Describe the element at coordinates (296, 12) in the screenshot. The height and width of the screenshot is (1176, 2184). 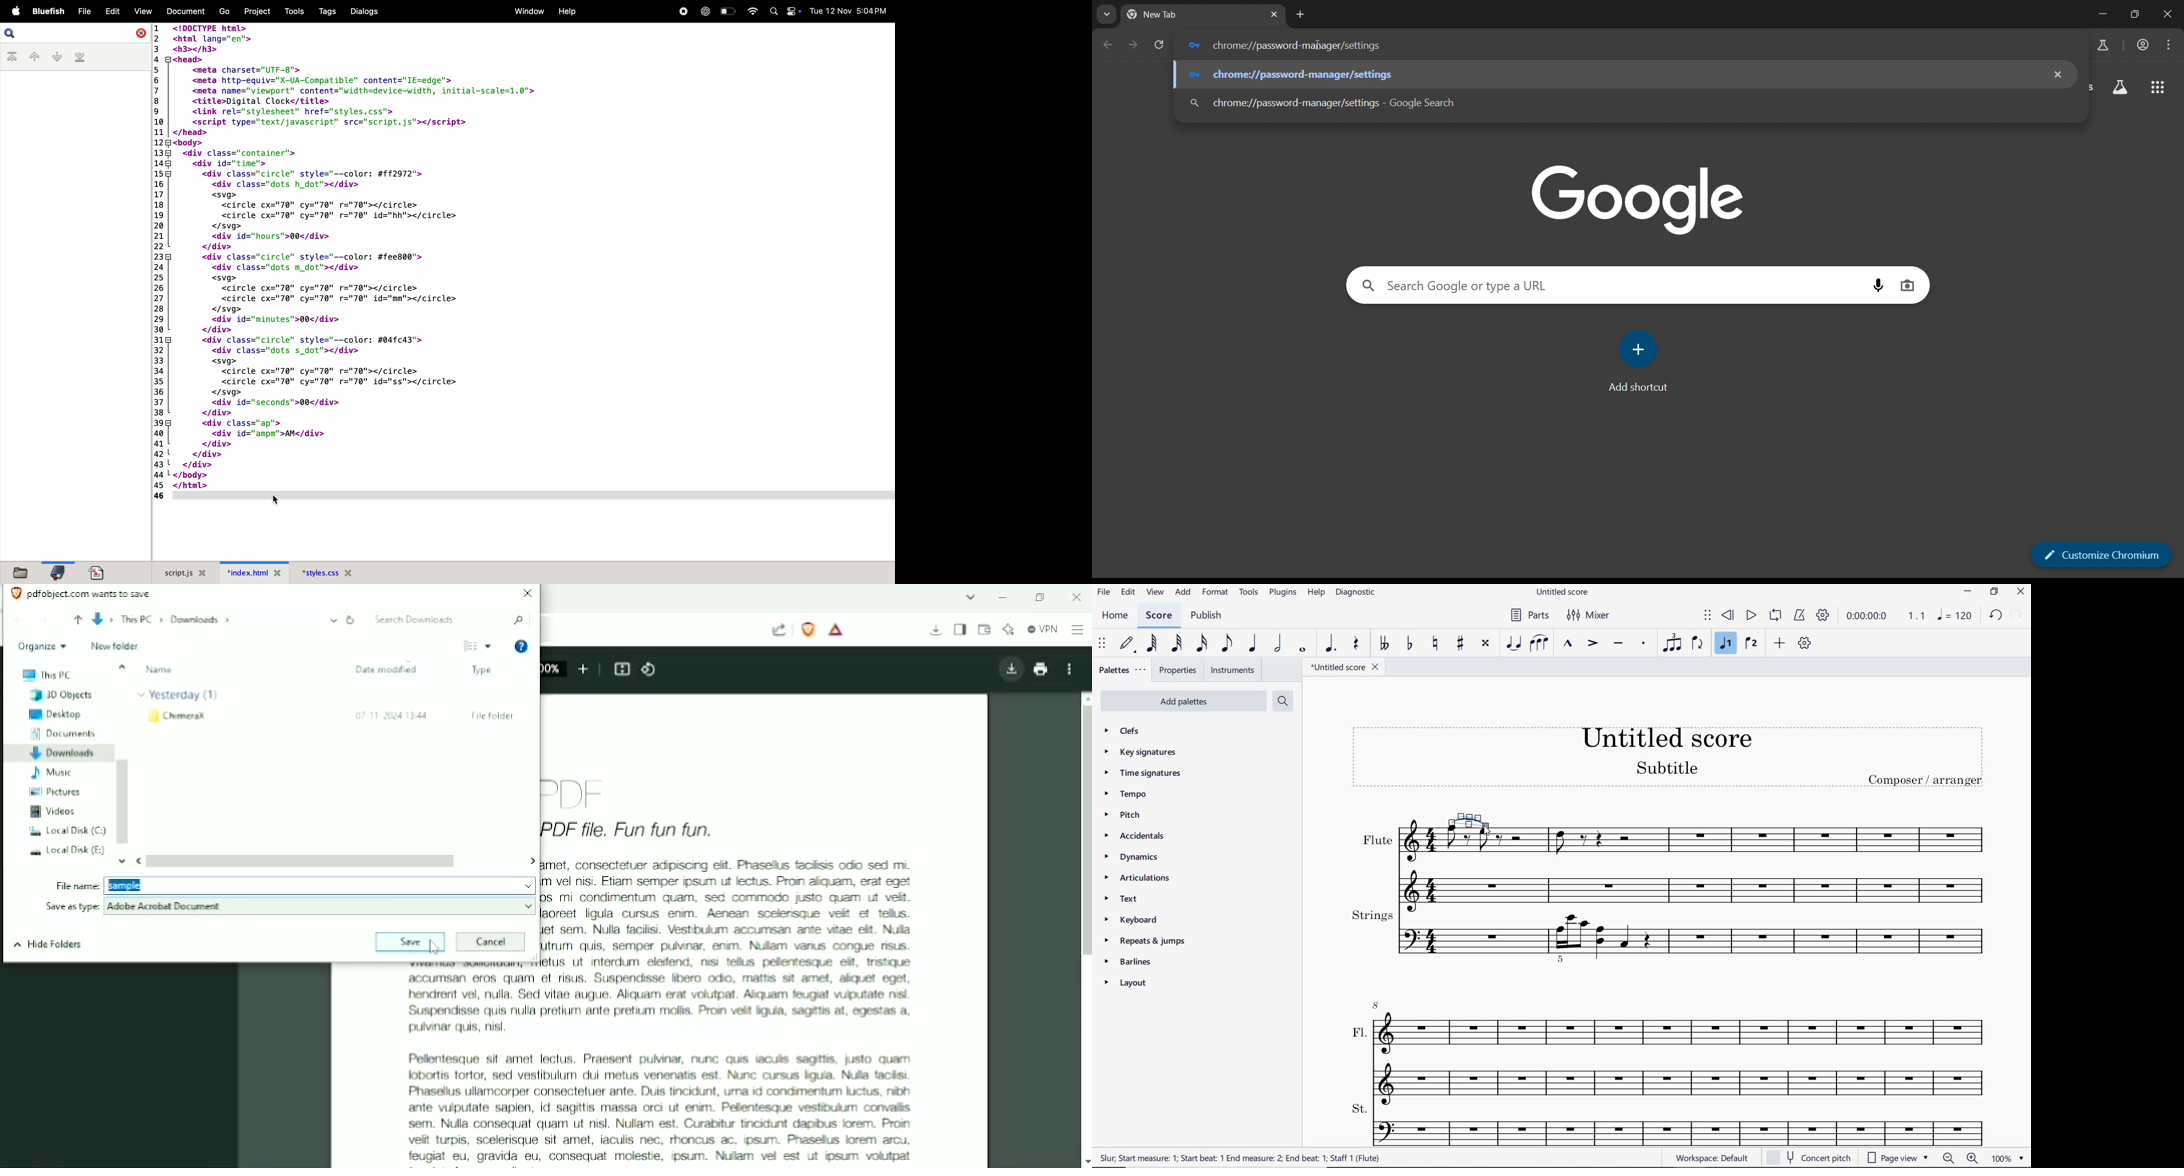
I see `tools` at that location.